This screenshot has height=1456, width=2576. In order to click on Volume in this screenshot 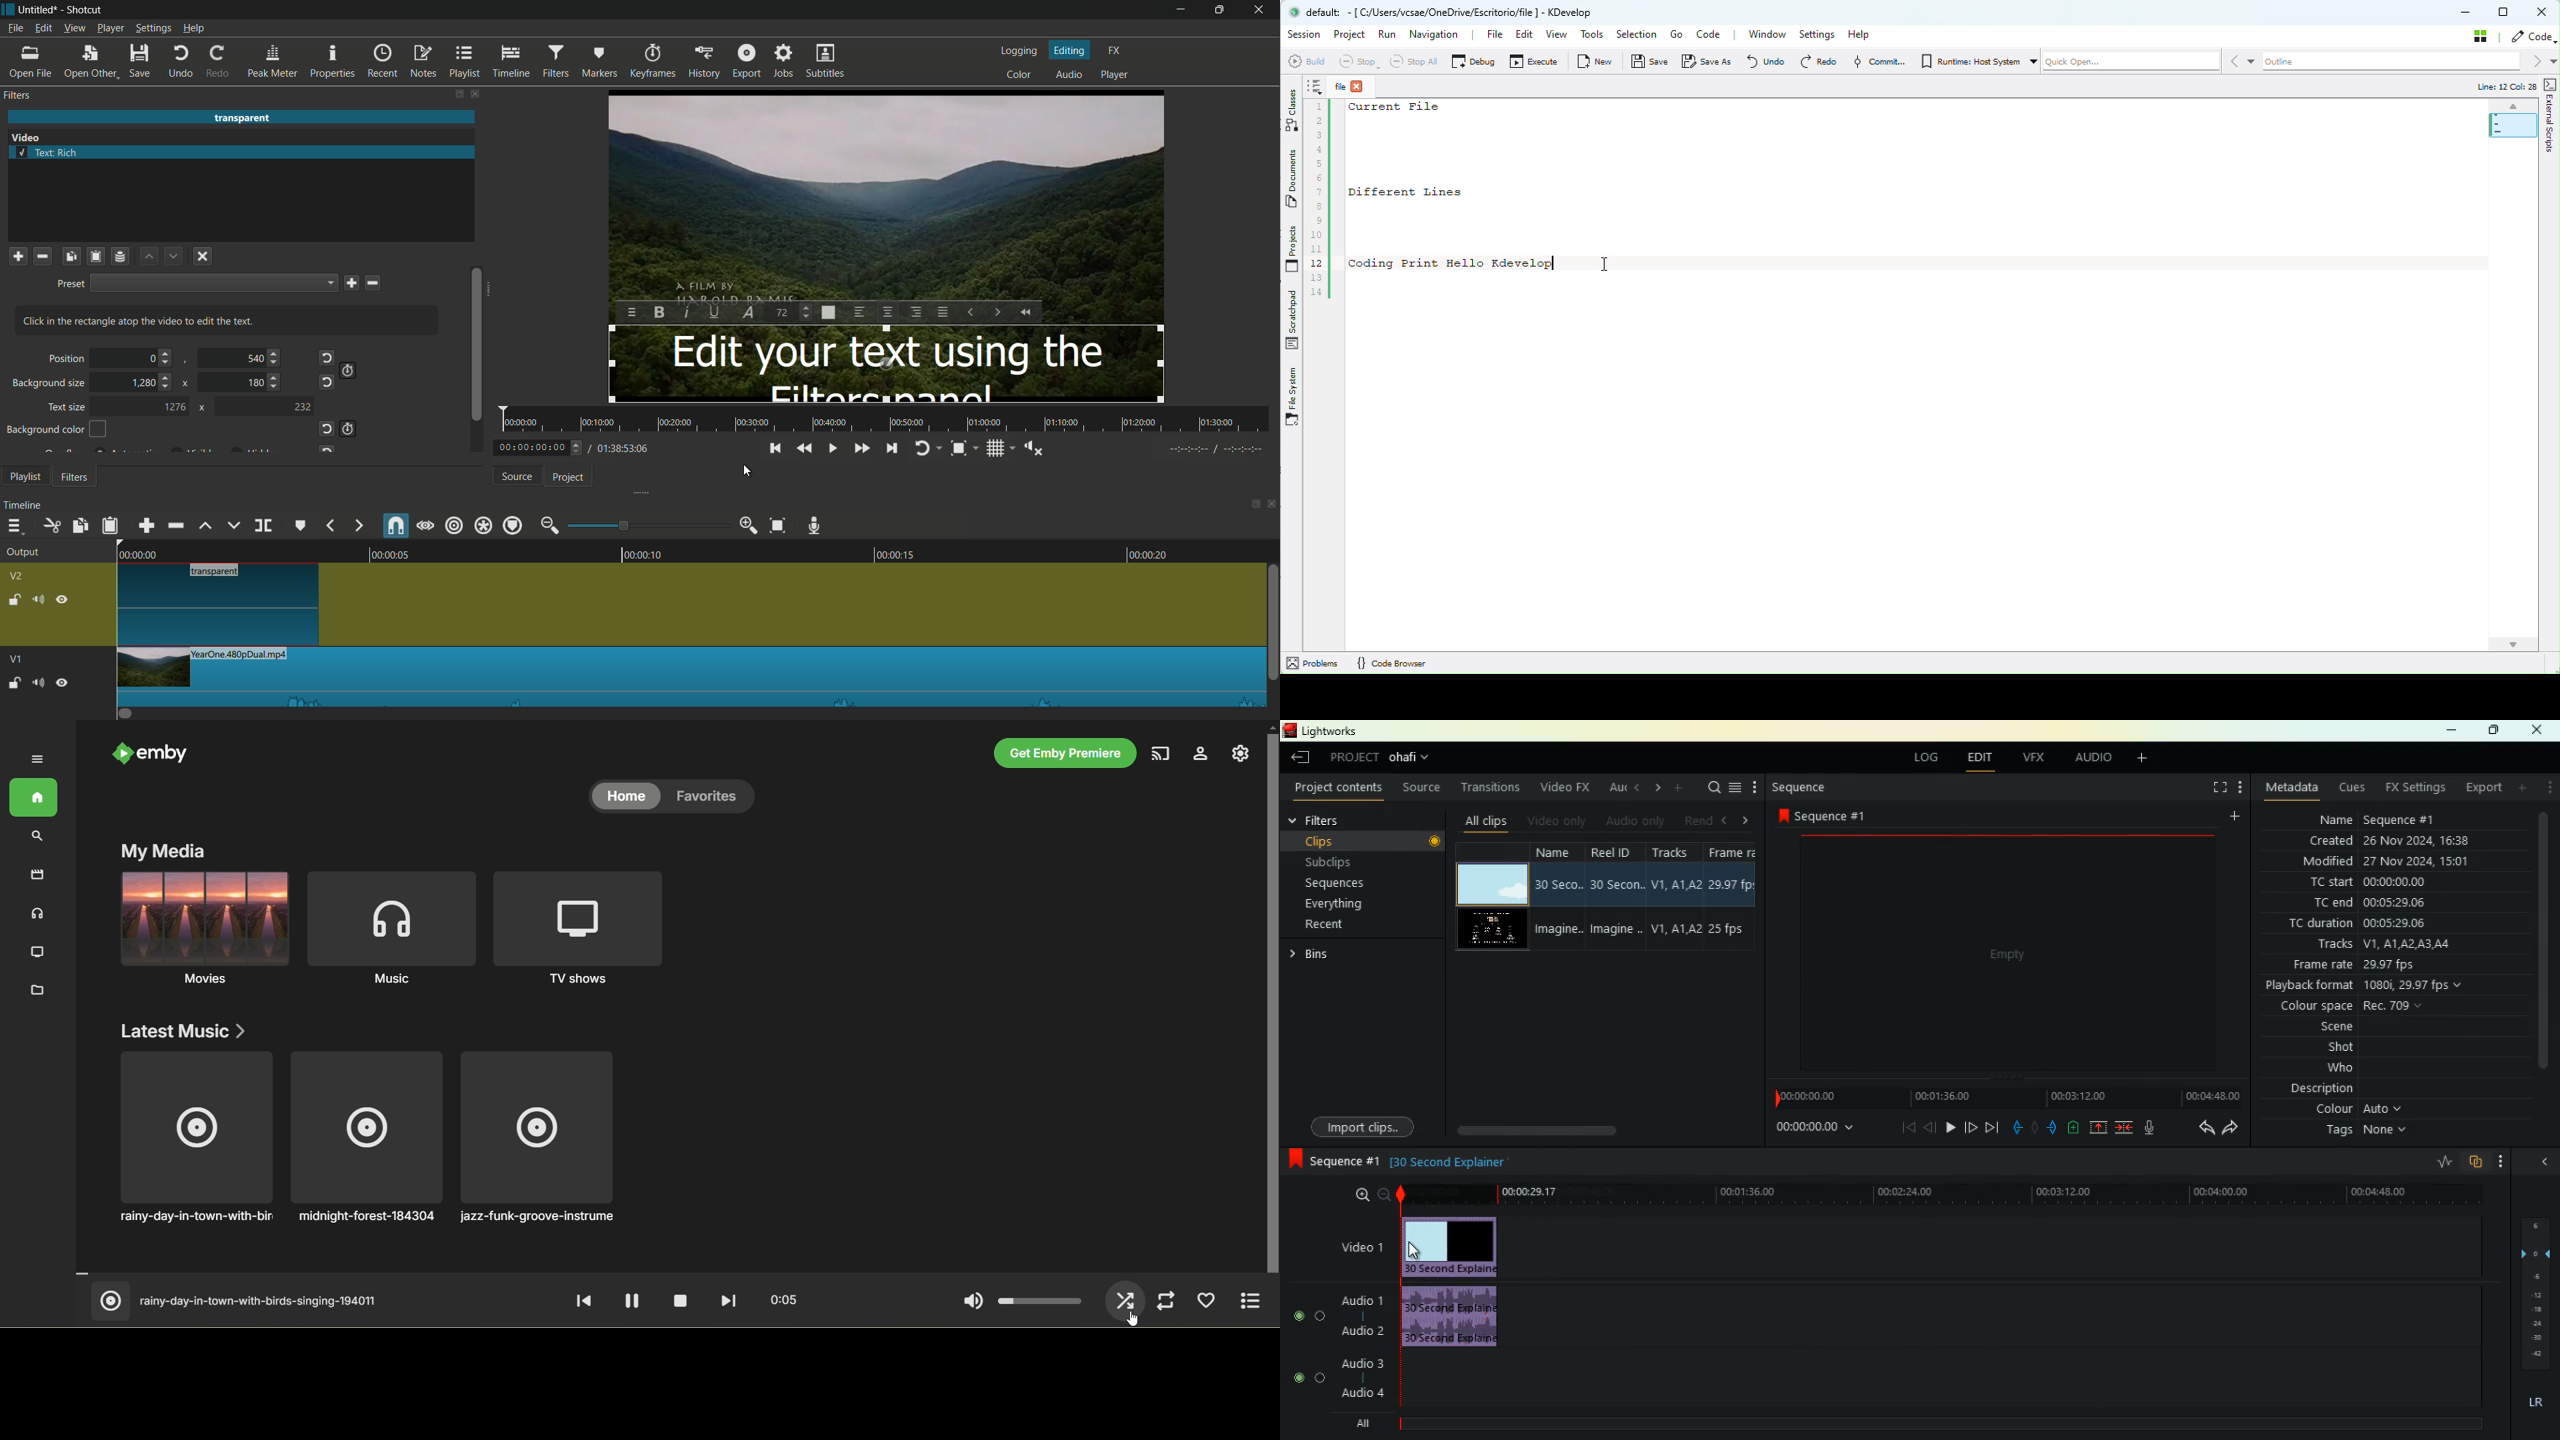, I will do `click(37, 681)`.